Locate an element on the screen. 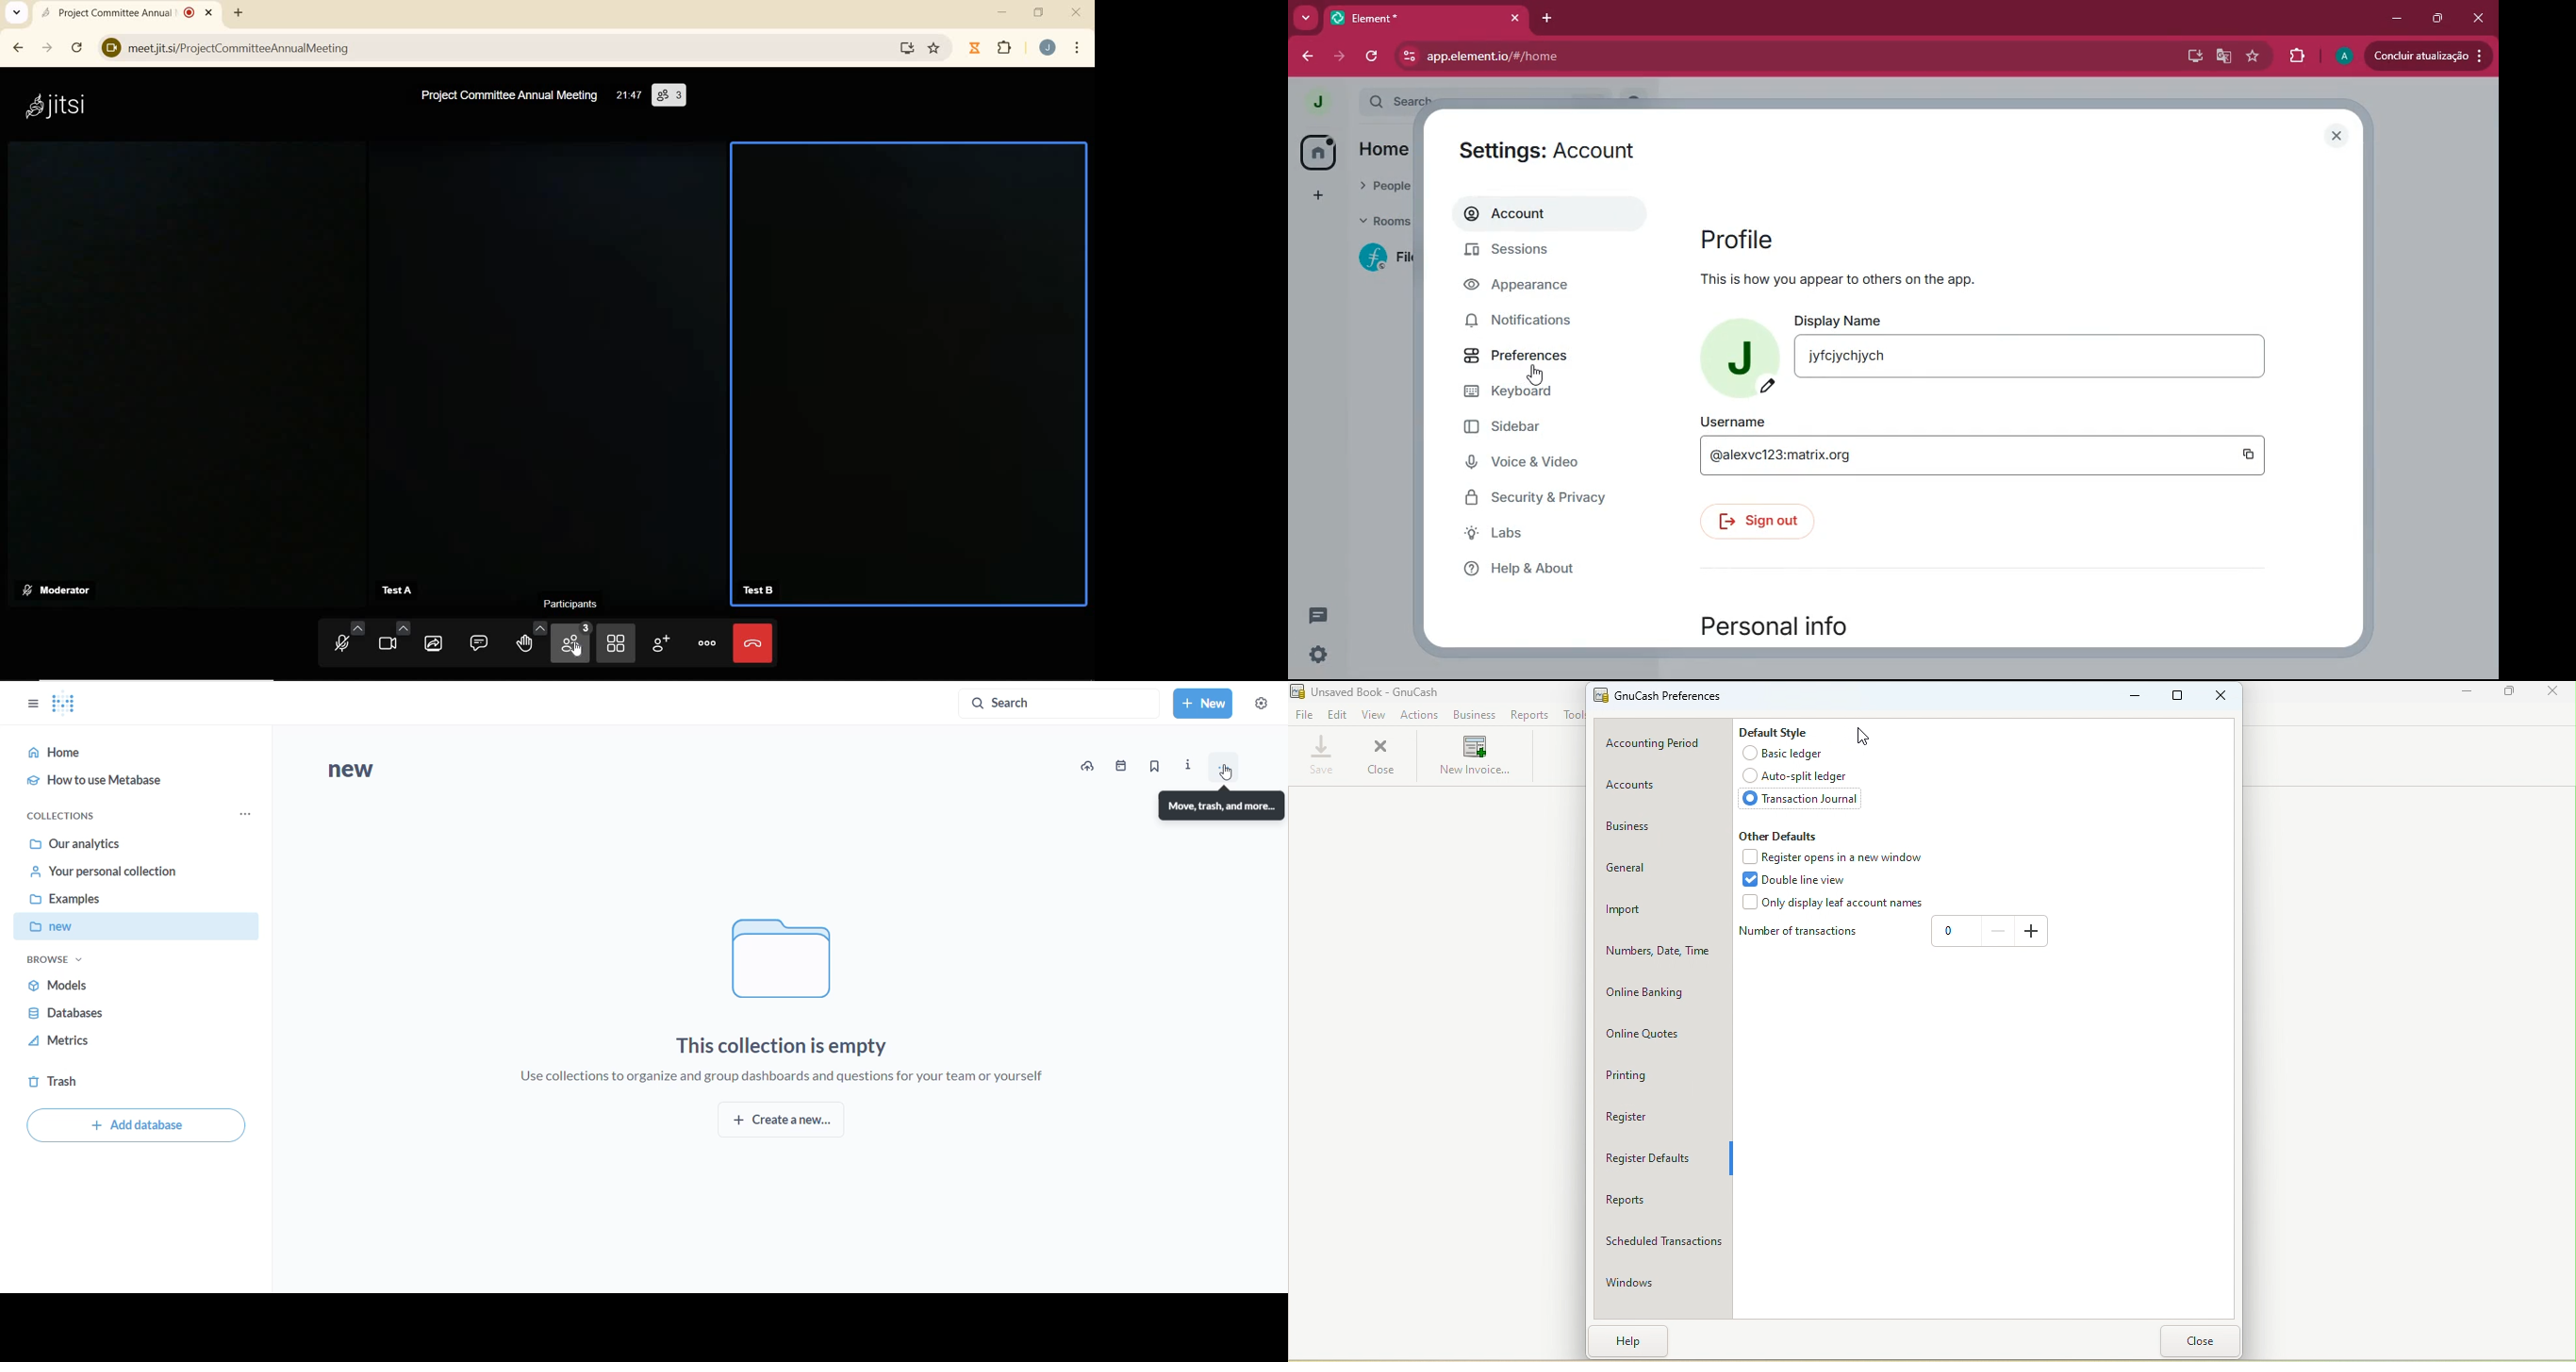 The image size is (2576, 1372). Keyboard is located at coordinates (1528, 392).